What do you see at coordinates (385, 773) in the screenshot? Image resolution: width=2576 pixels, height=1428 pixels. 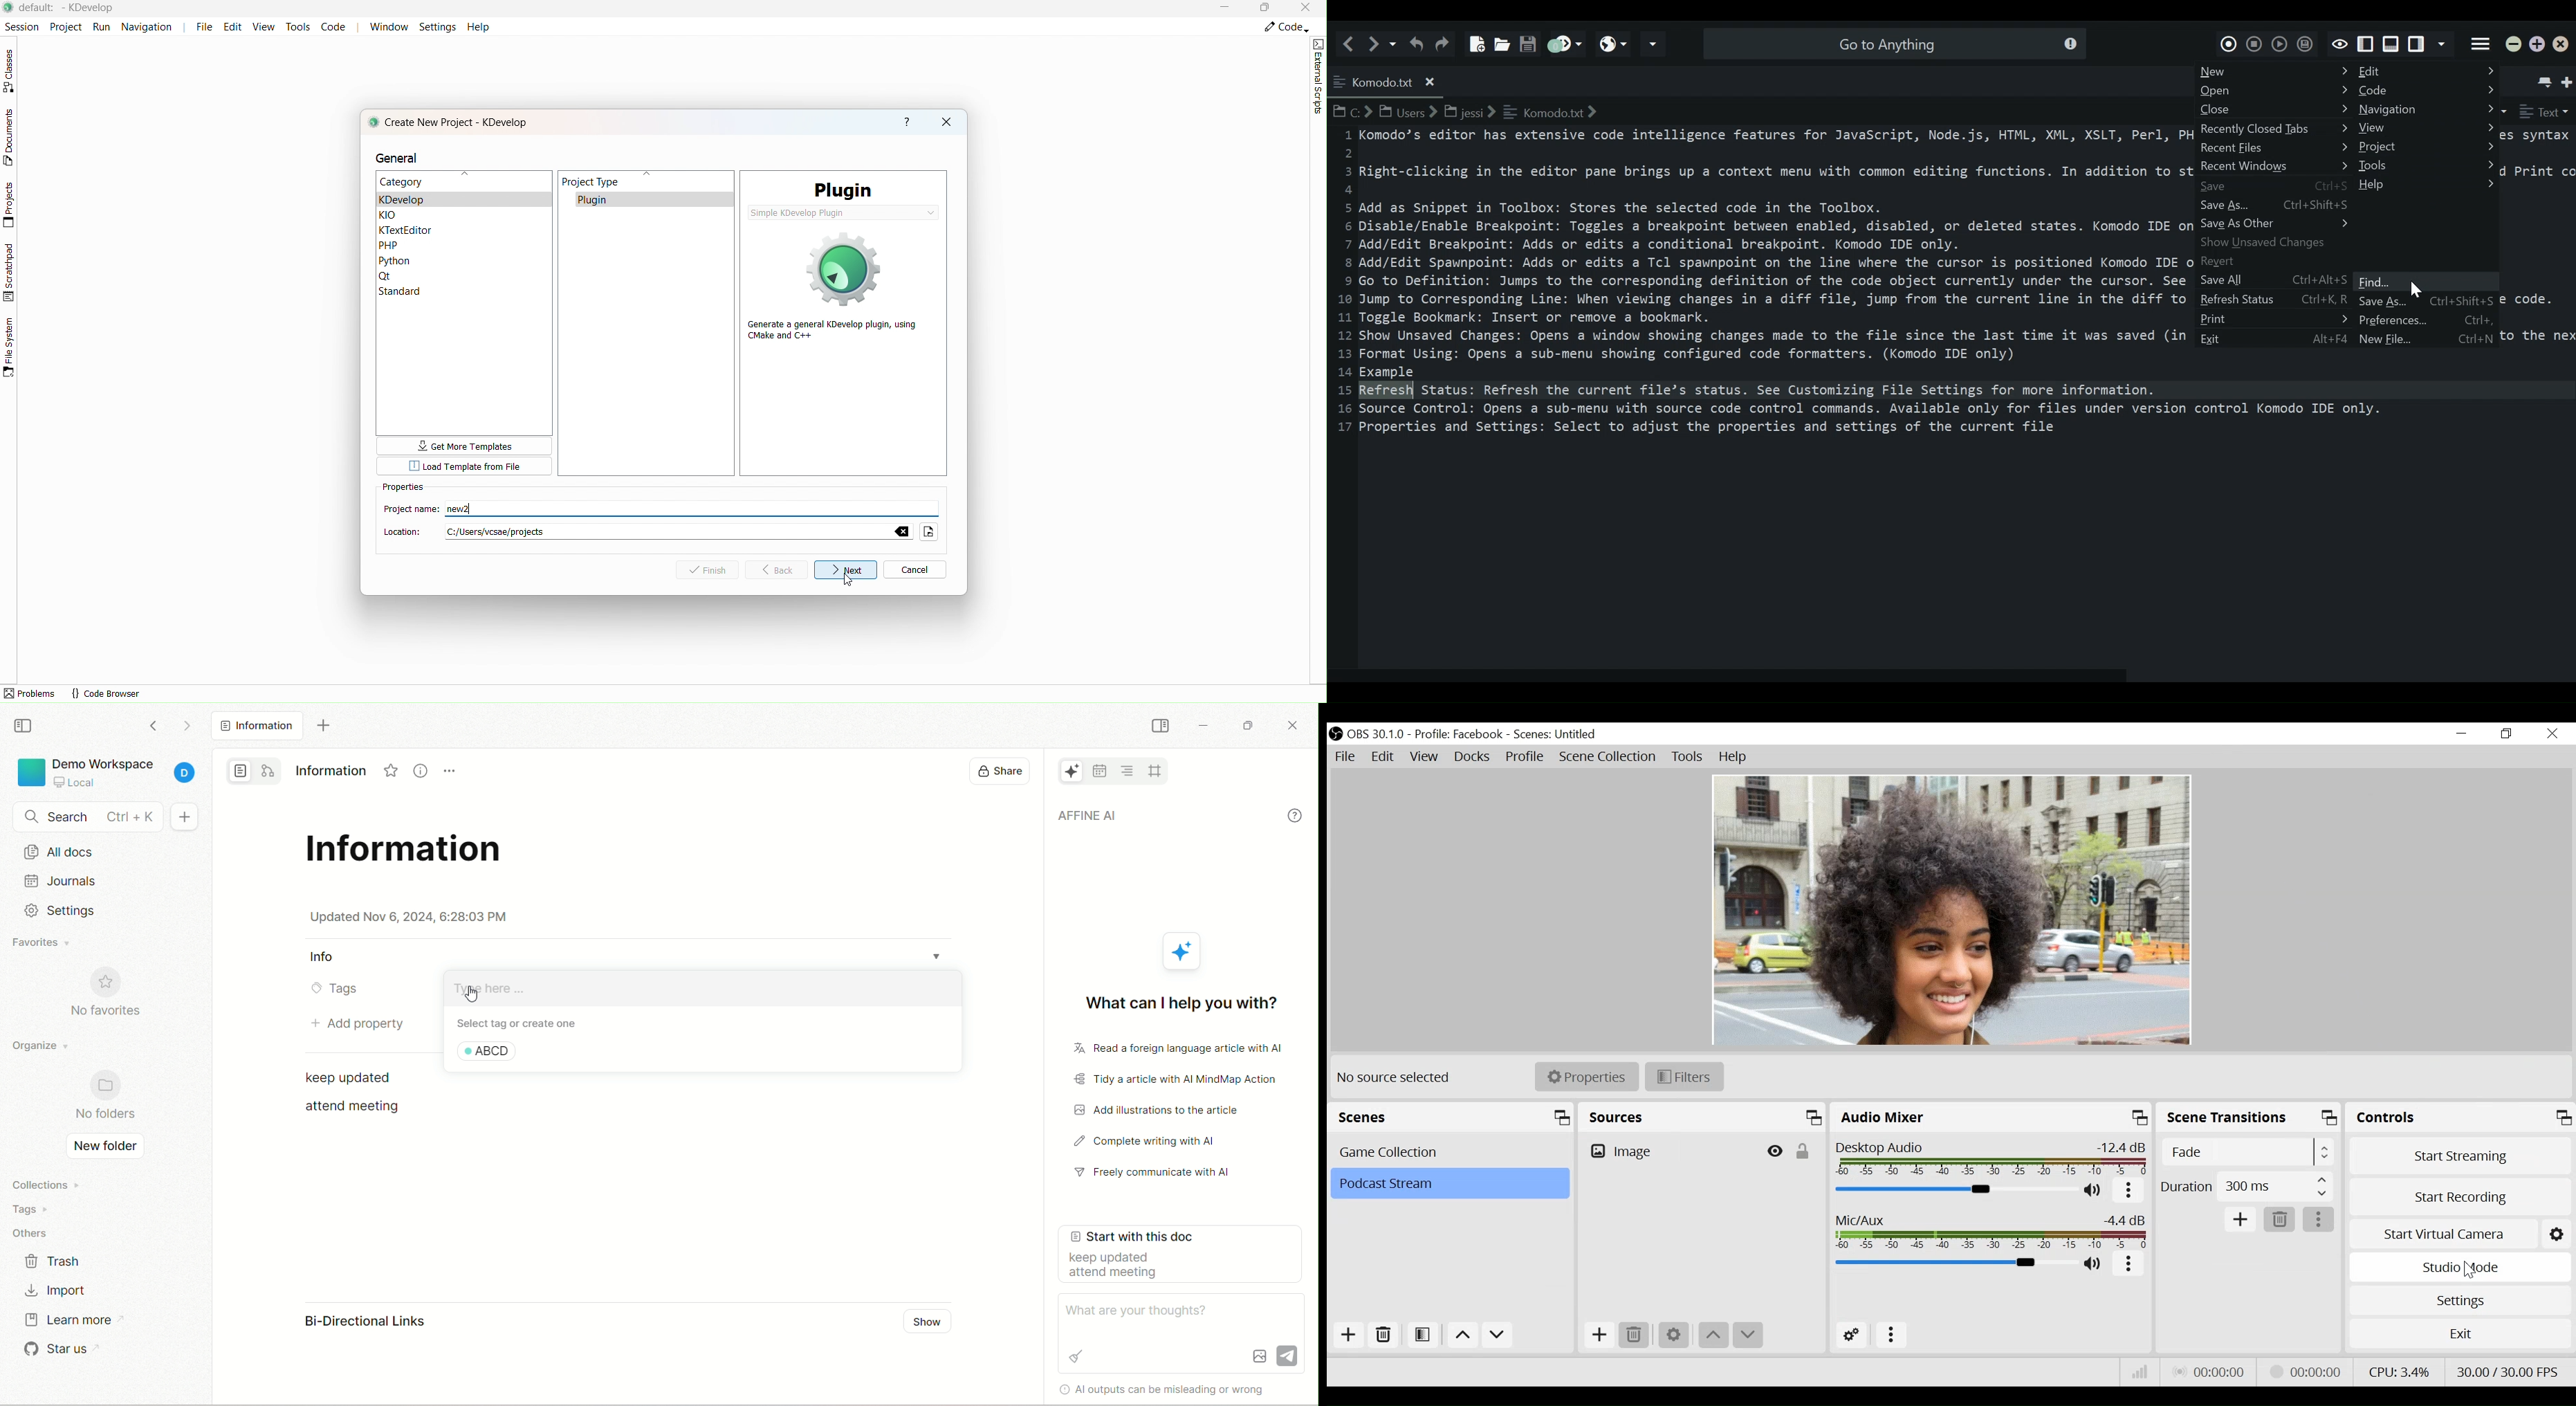 I see `Favorites` at bounding box center [385, 773].